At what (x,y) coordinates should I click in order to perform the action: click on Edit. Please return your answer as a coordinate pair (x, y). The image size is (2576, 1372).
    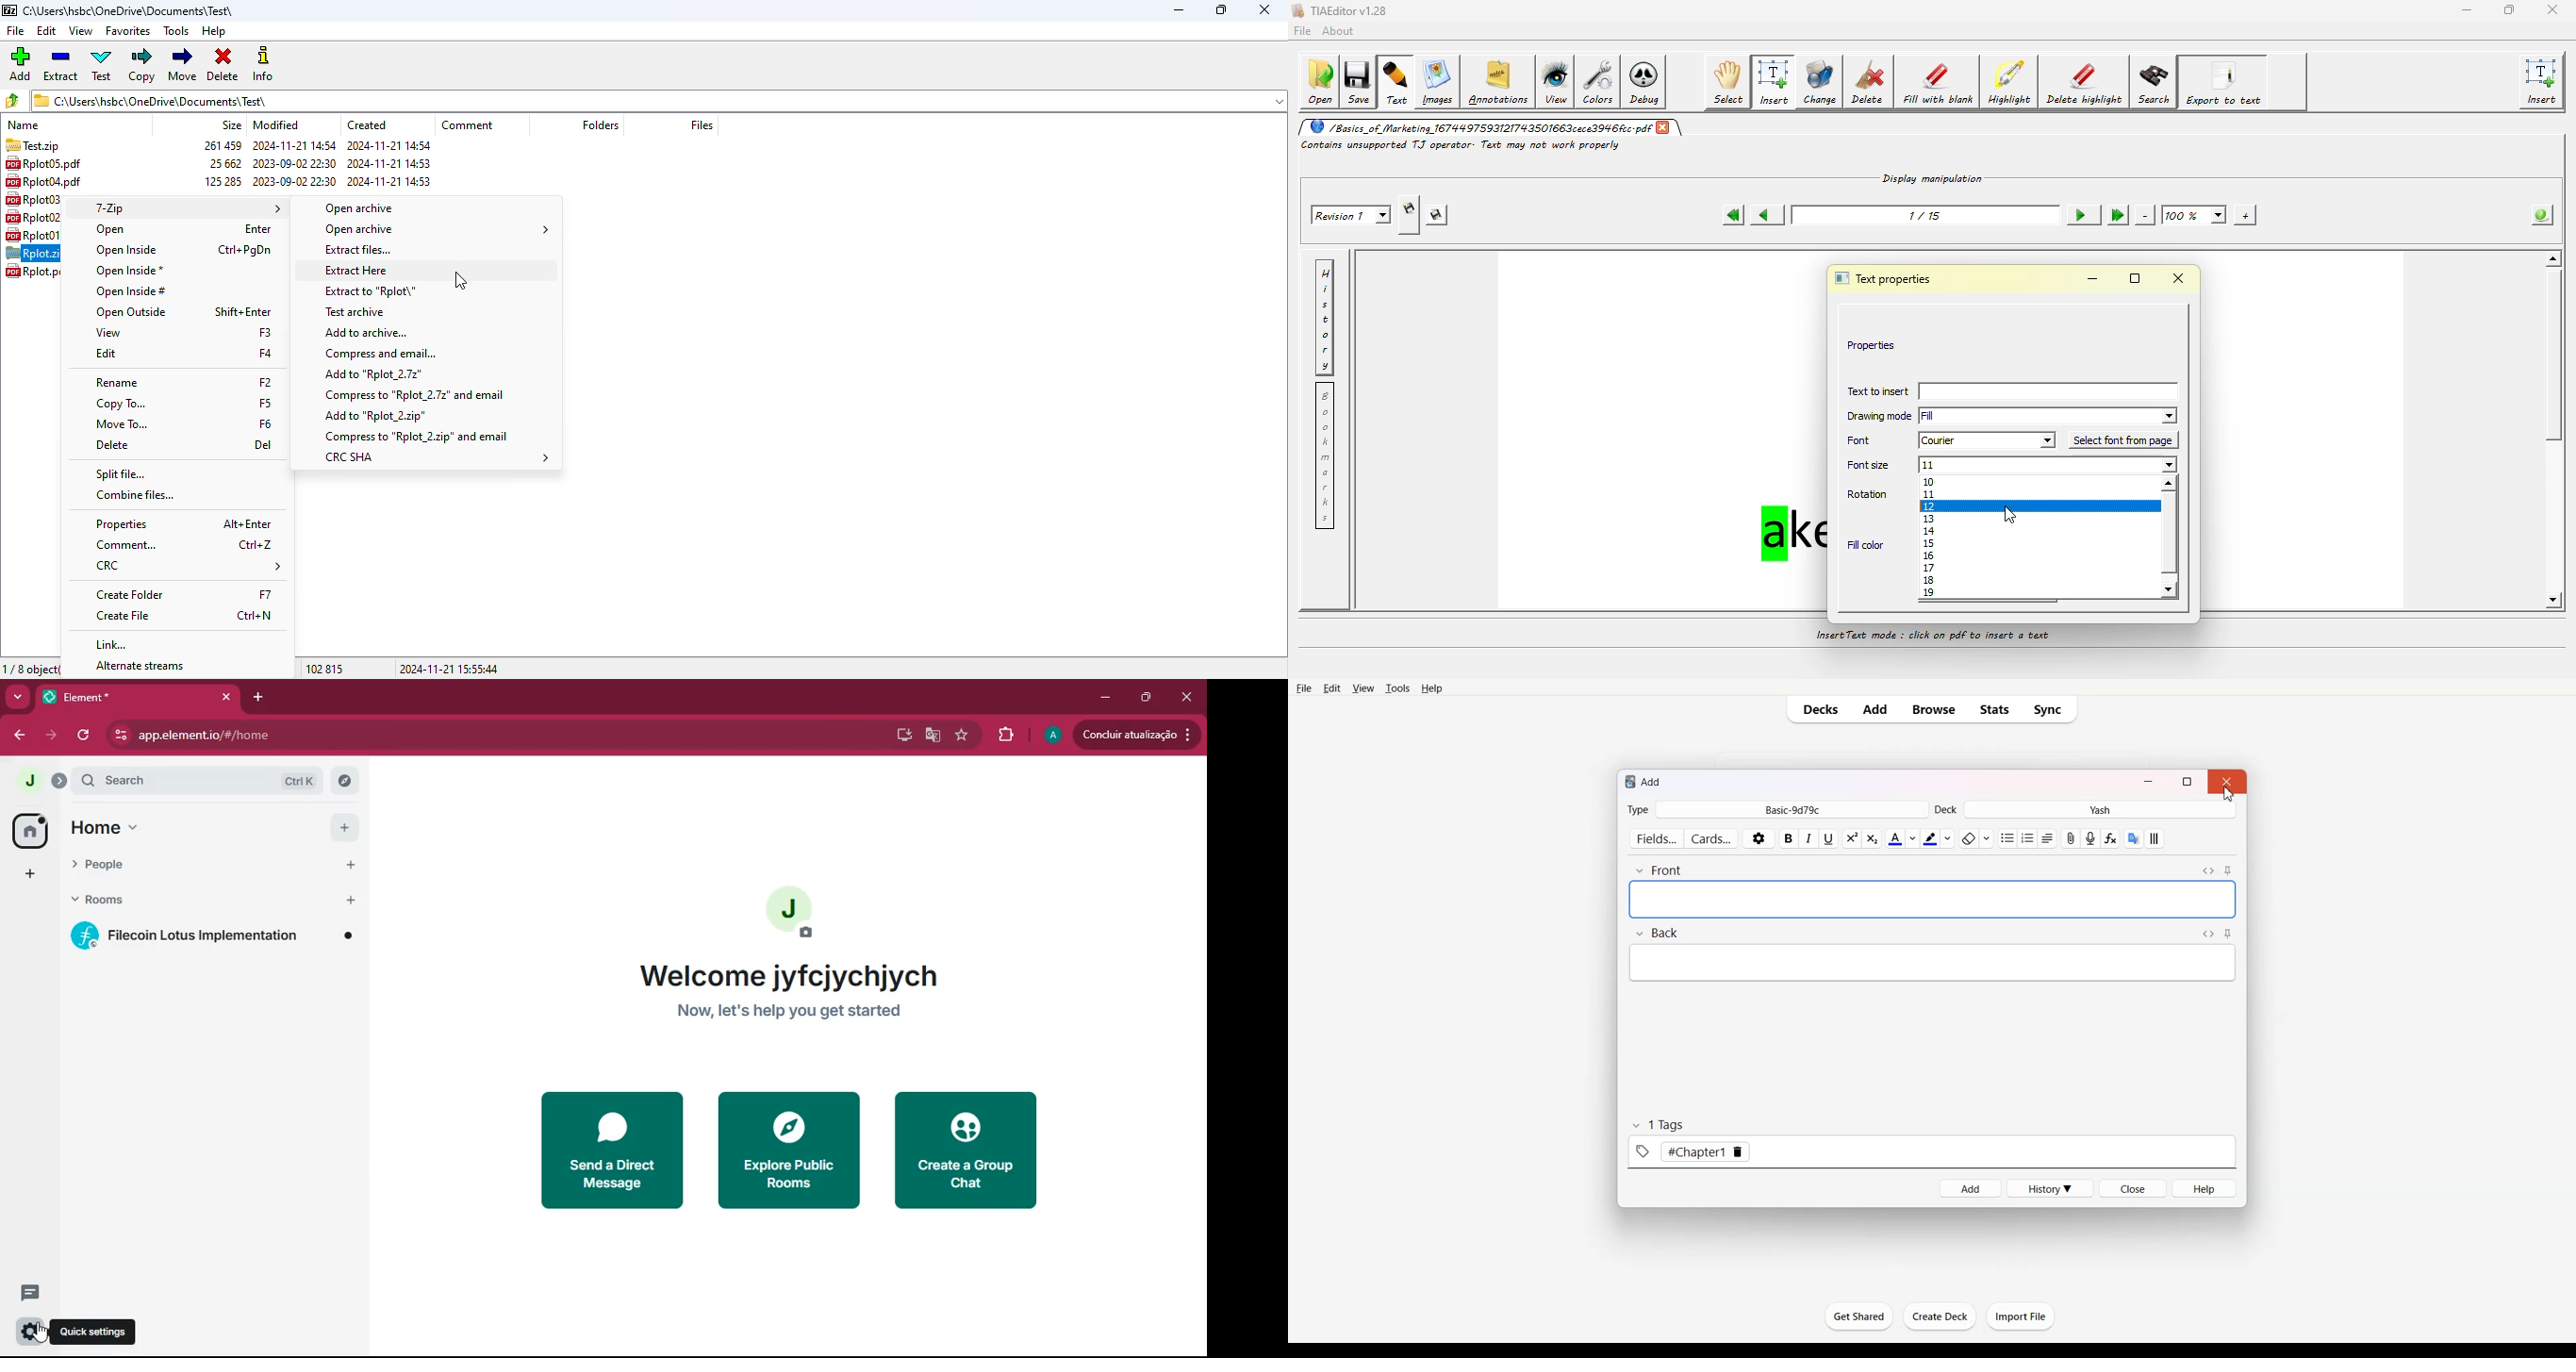
    Looking at the image, I should click on (1334, 688).